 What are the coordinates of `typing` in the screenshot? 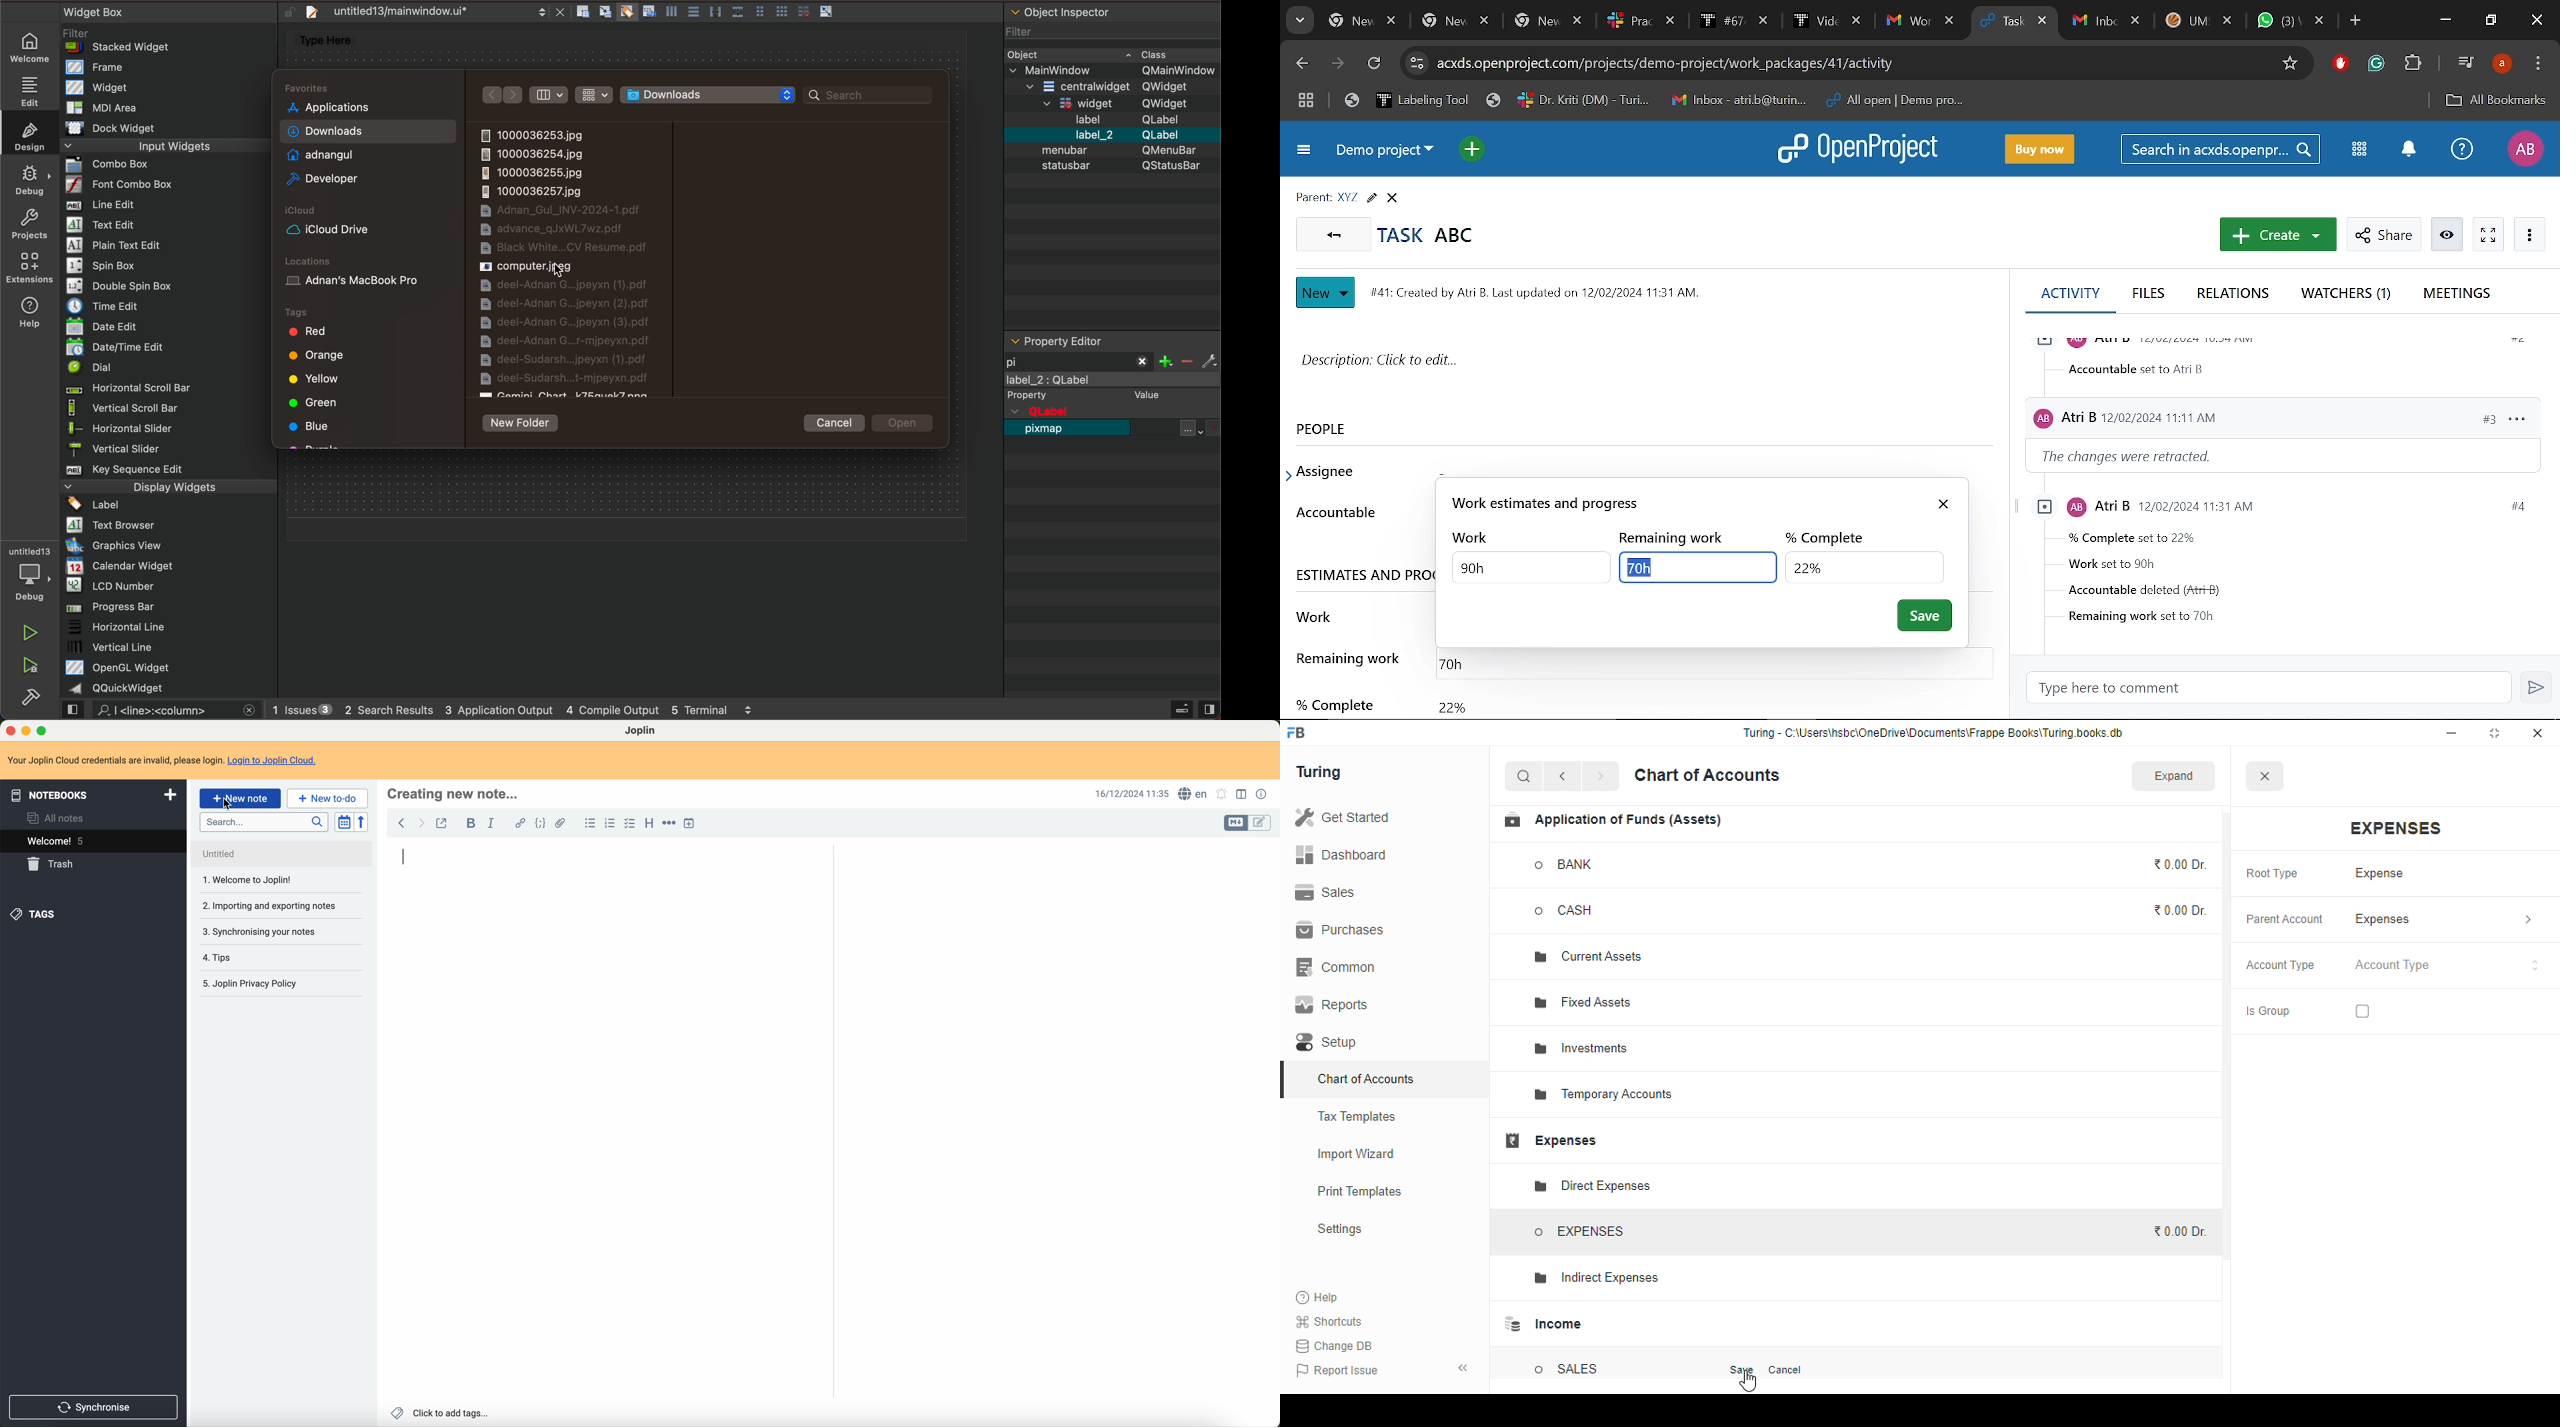 It's located at (408, 859).